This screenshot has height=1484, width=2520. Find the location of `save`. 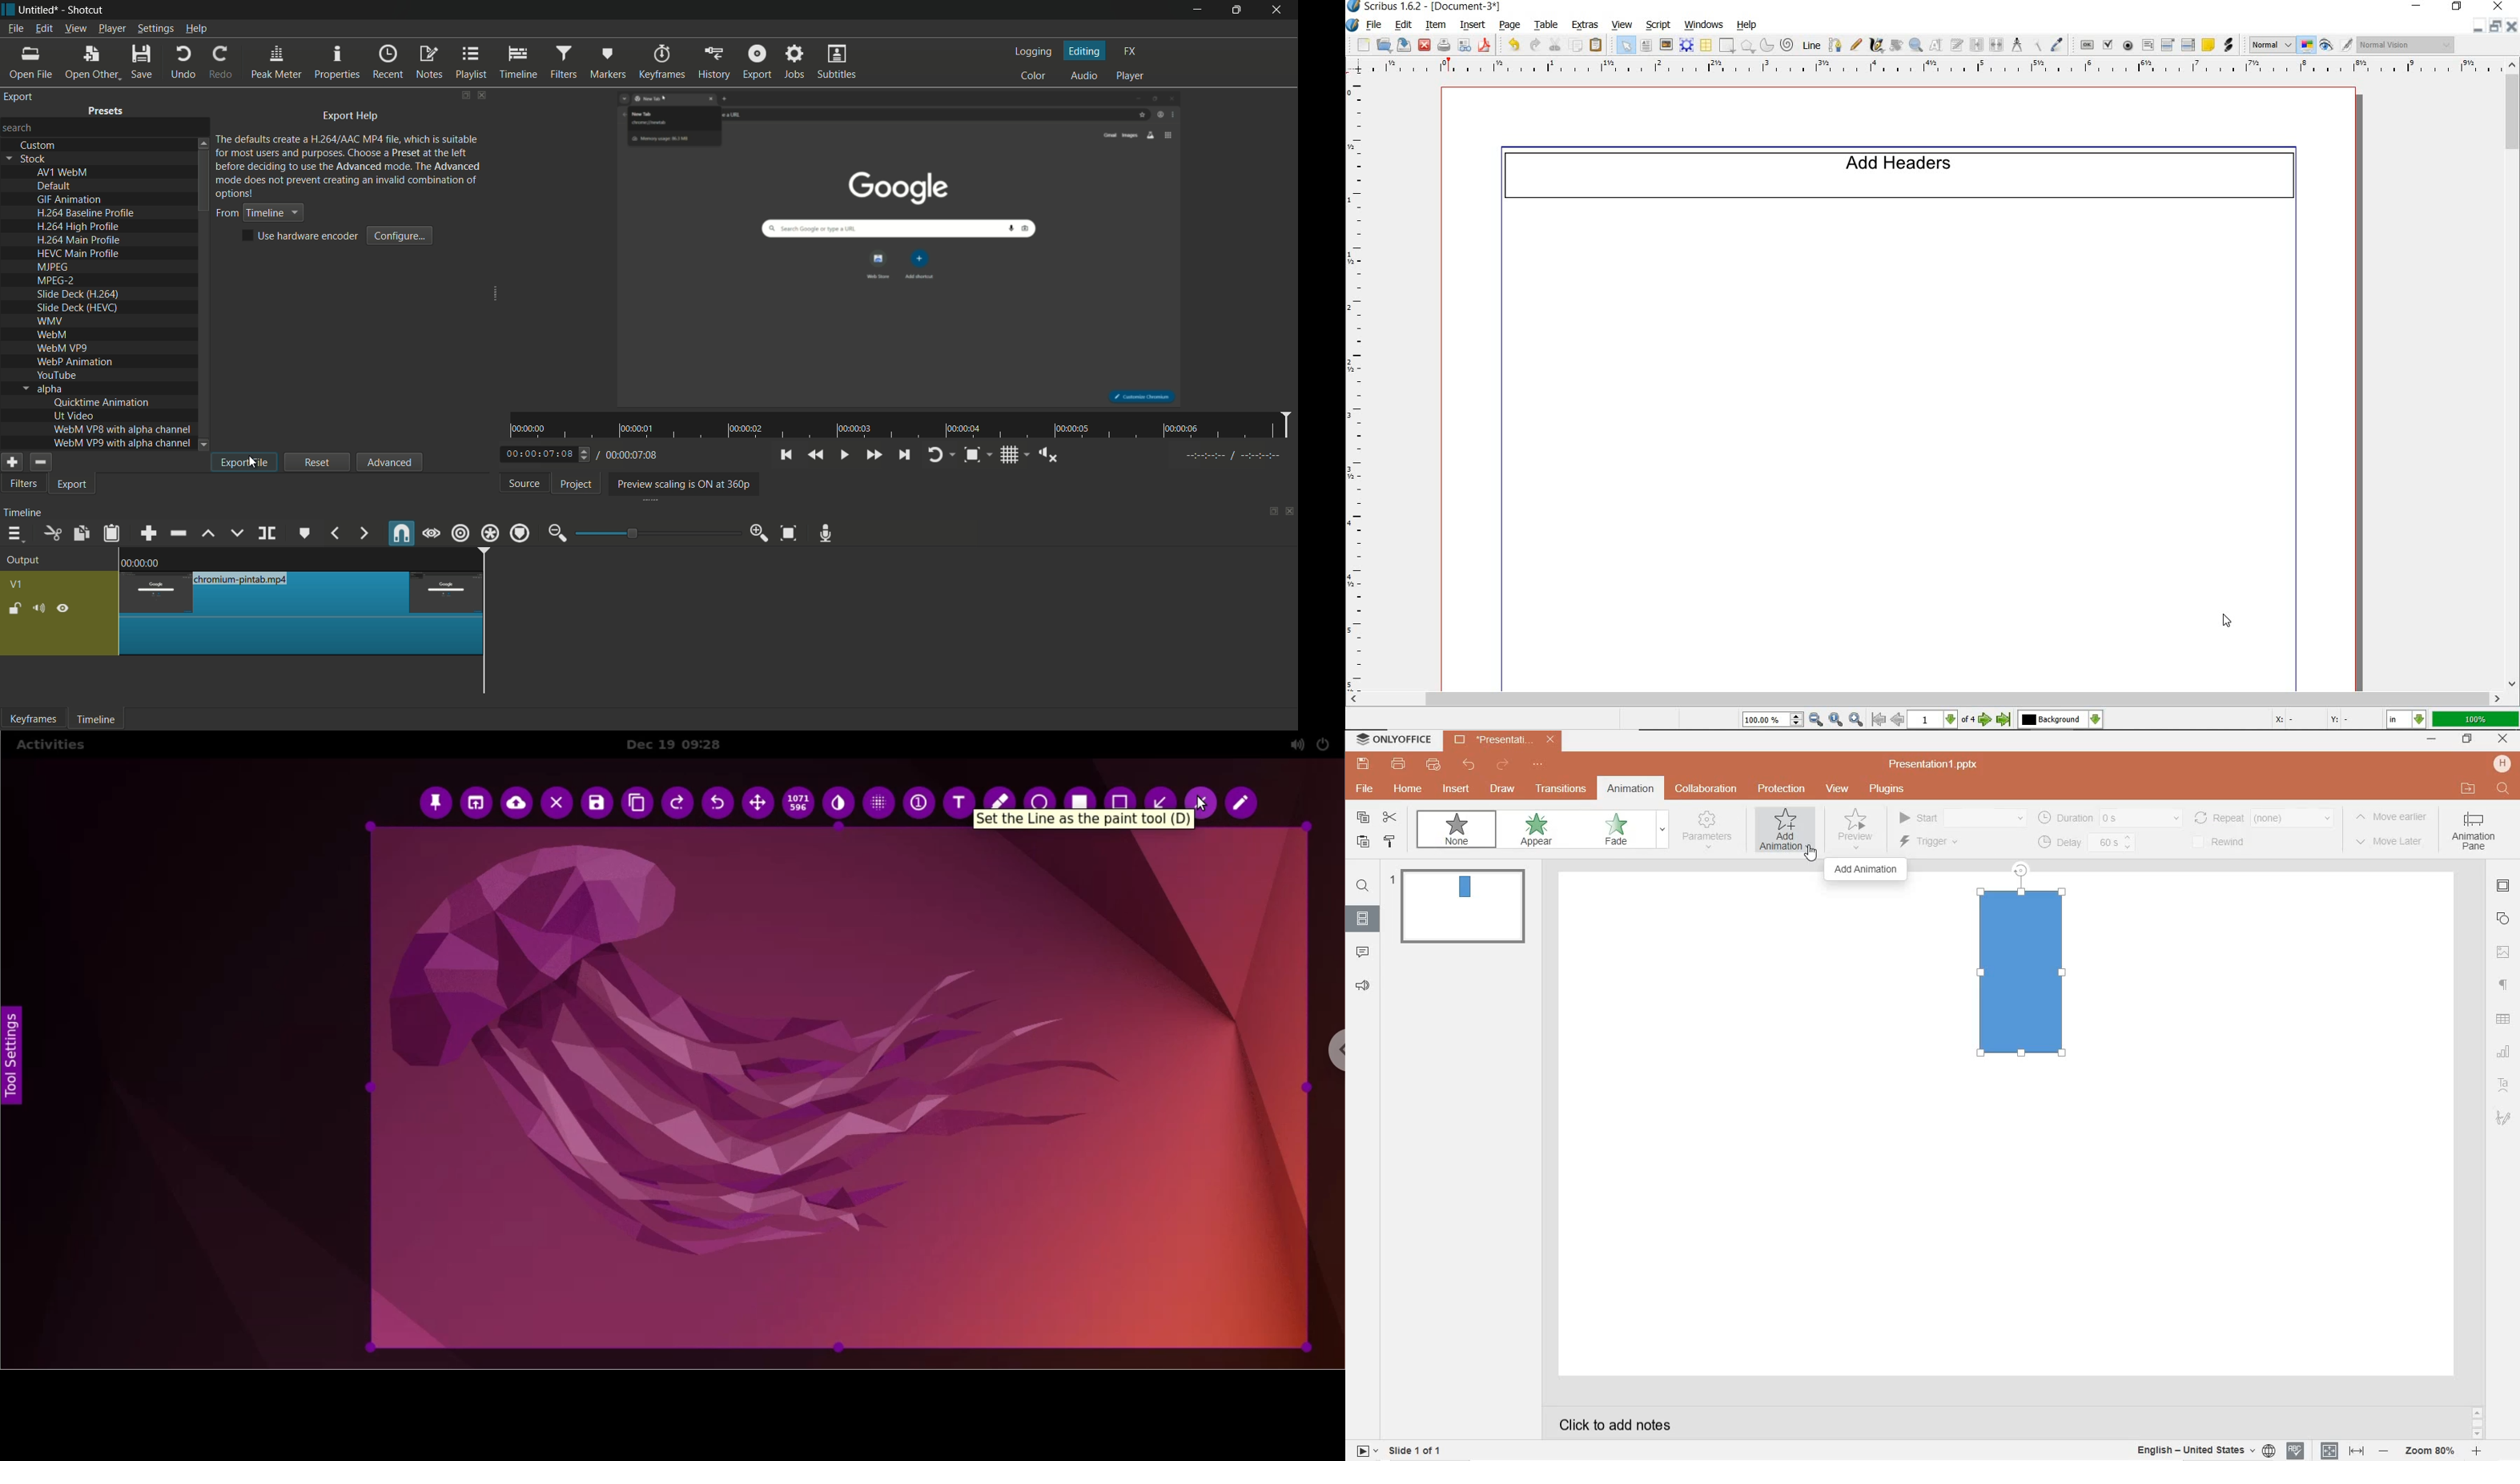

save is located at coordinates (1363, 764).